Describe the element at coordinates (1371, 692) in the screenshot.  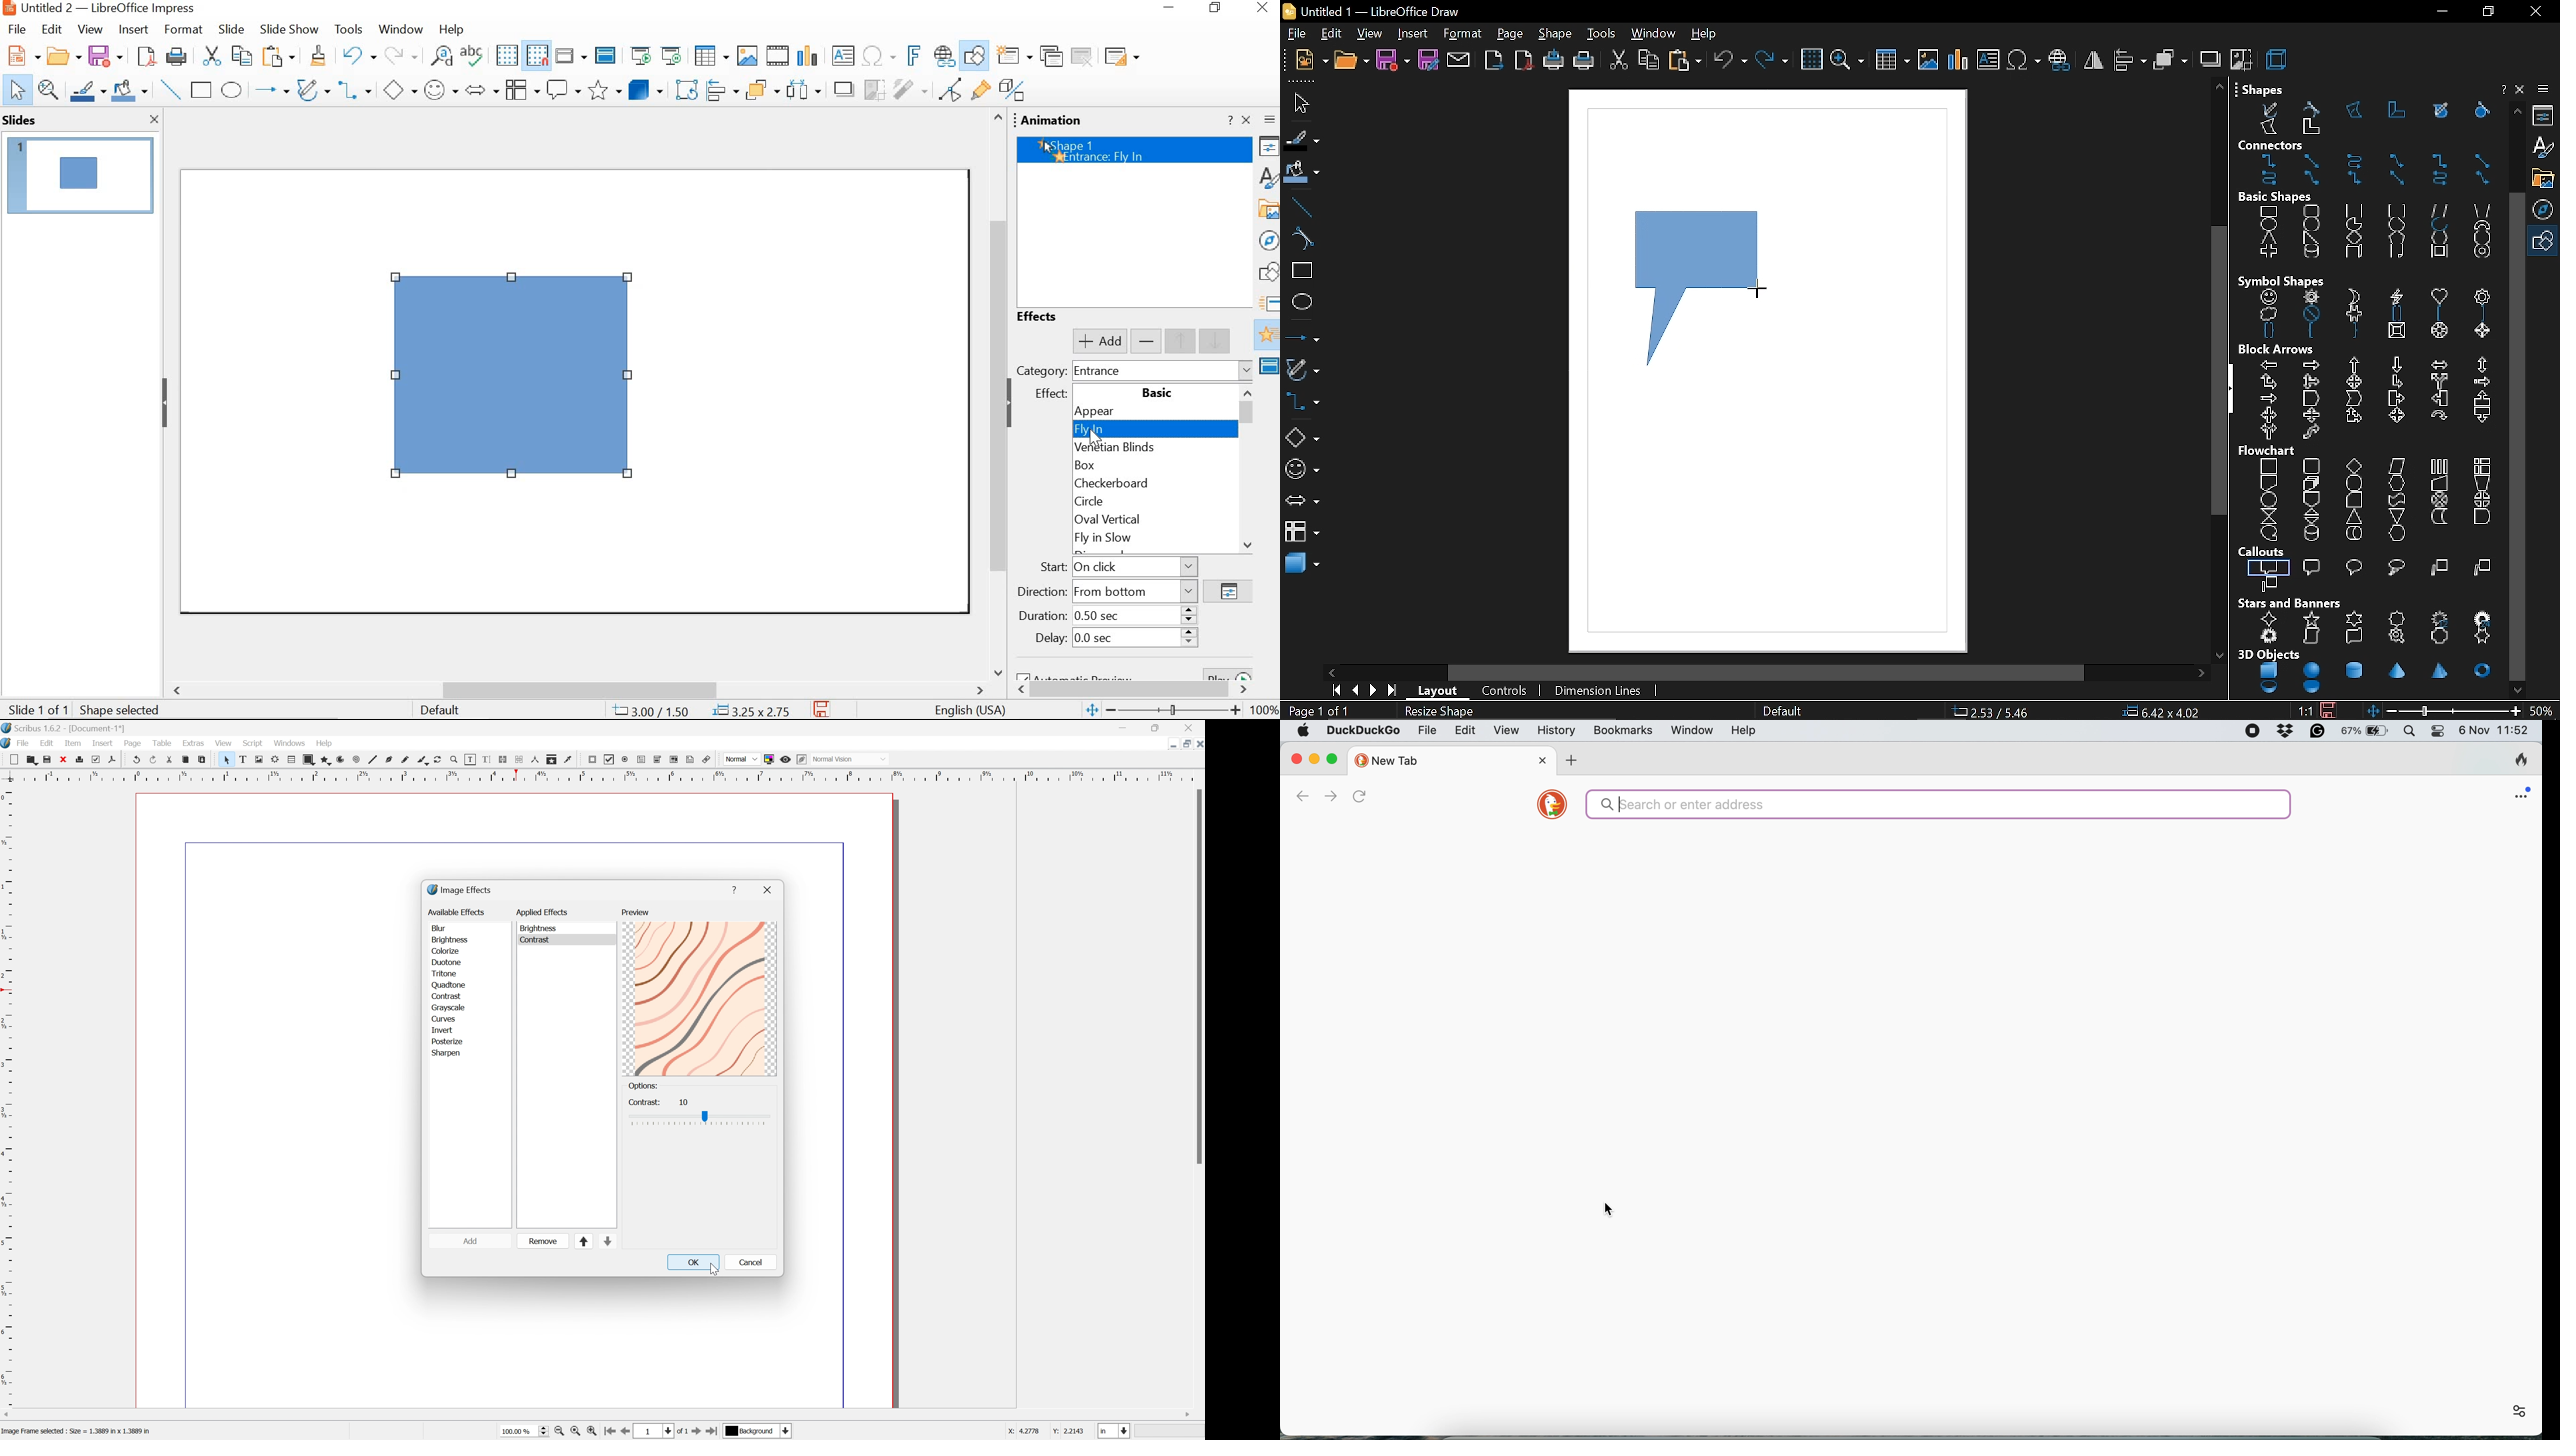
I see `next page` at that location.